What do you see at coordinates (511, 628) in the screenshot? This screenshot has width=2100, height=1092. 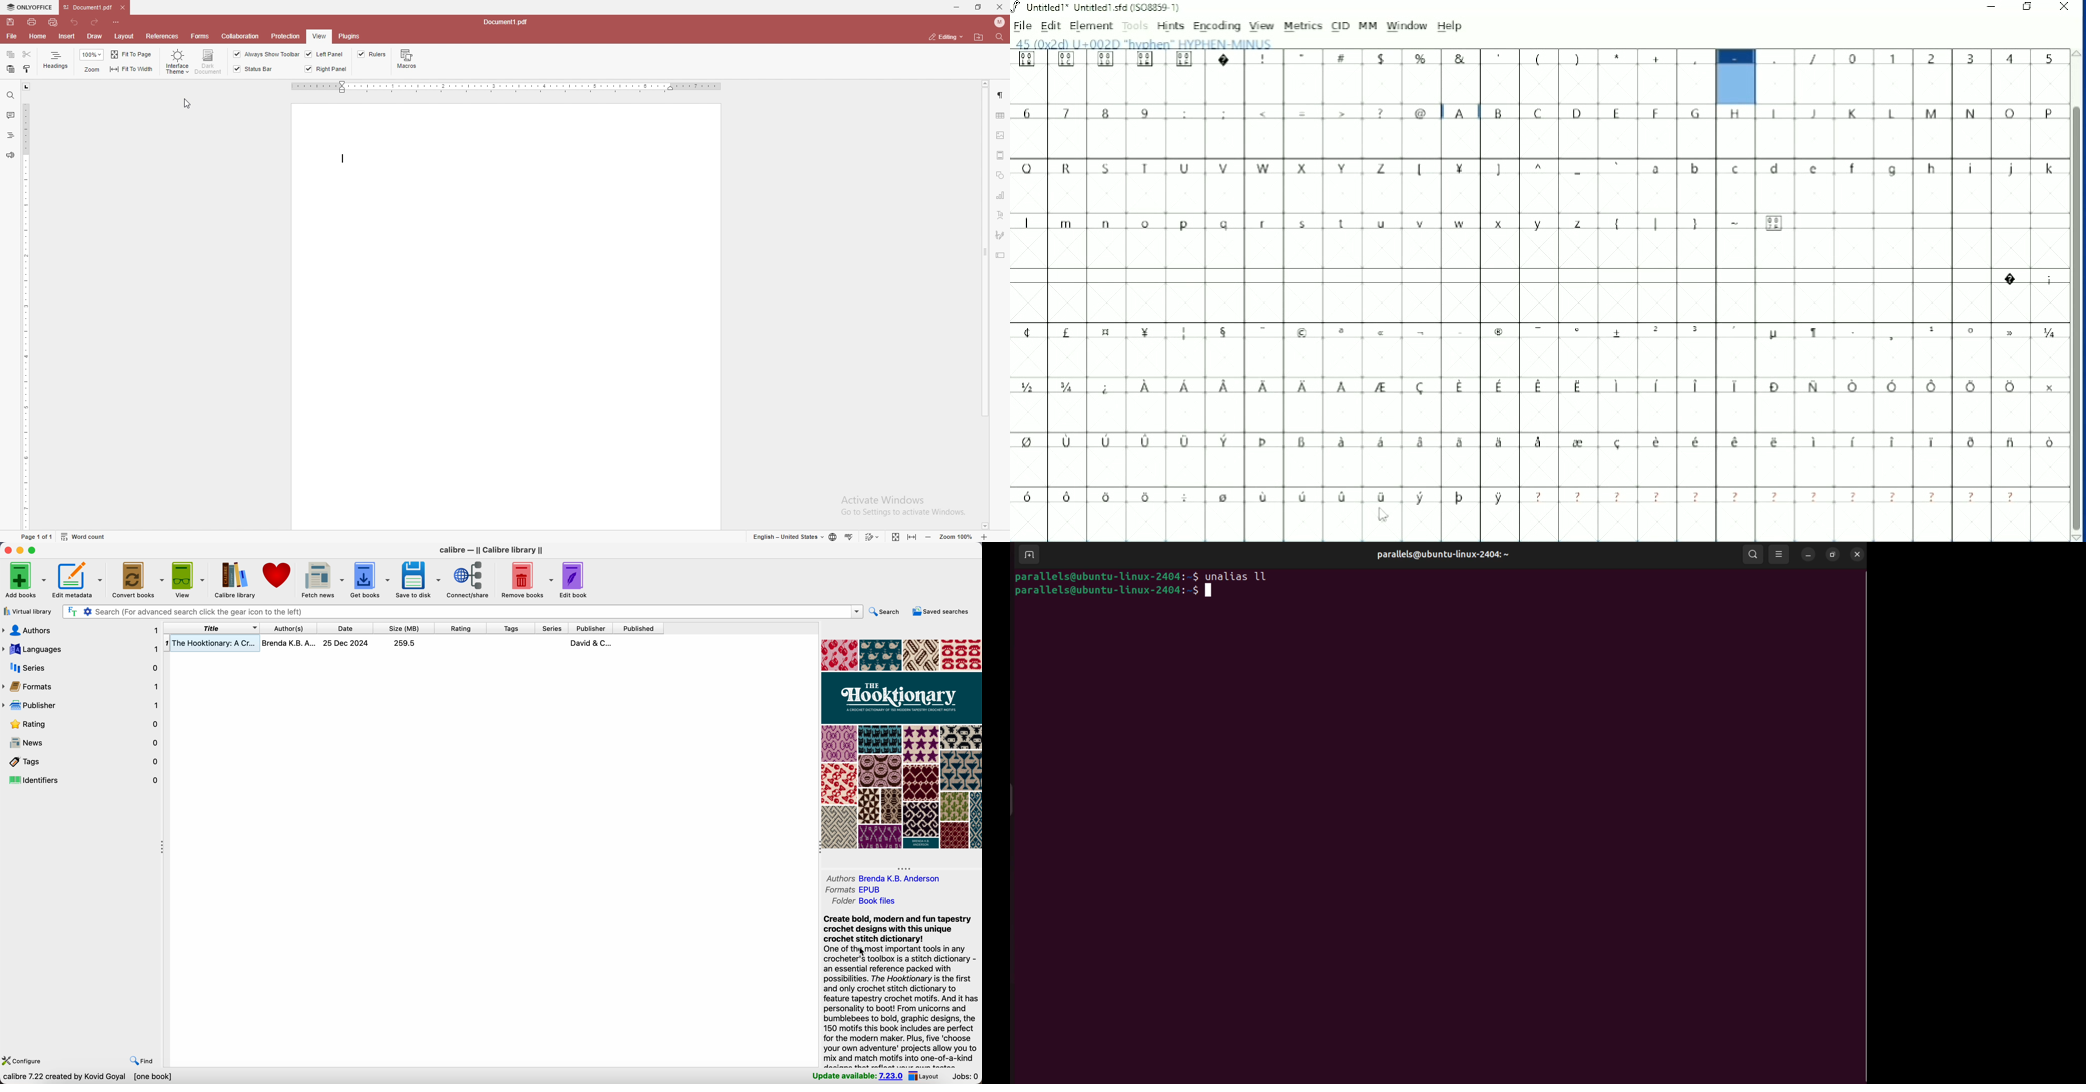 I see `tags` at bounding box center [511, 628].